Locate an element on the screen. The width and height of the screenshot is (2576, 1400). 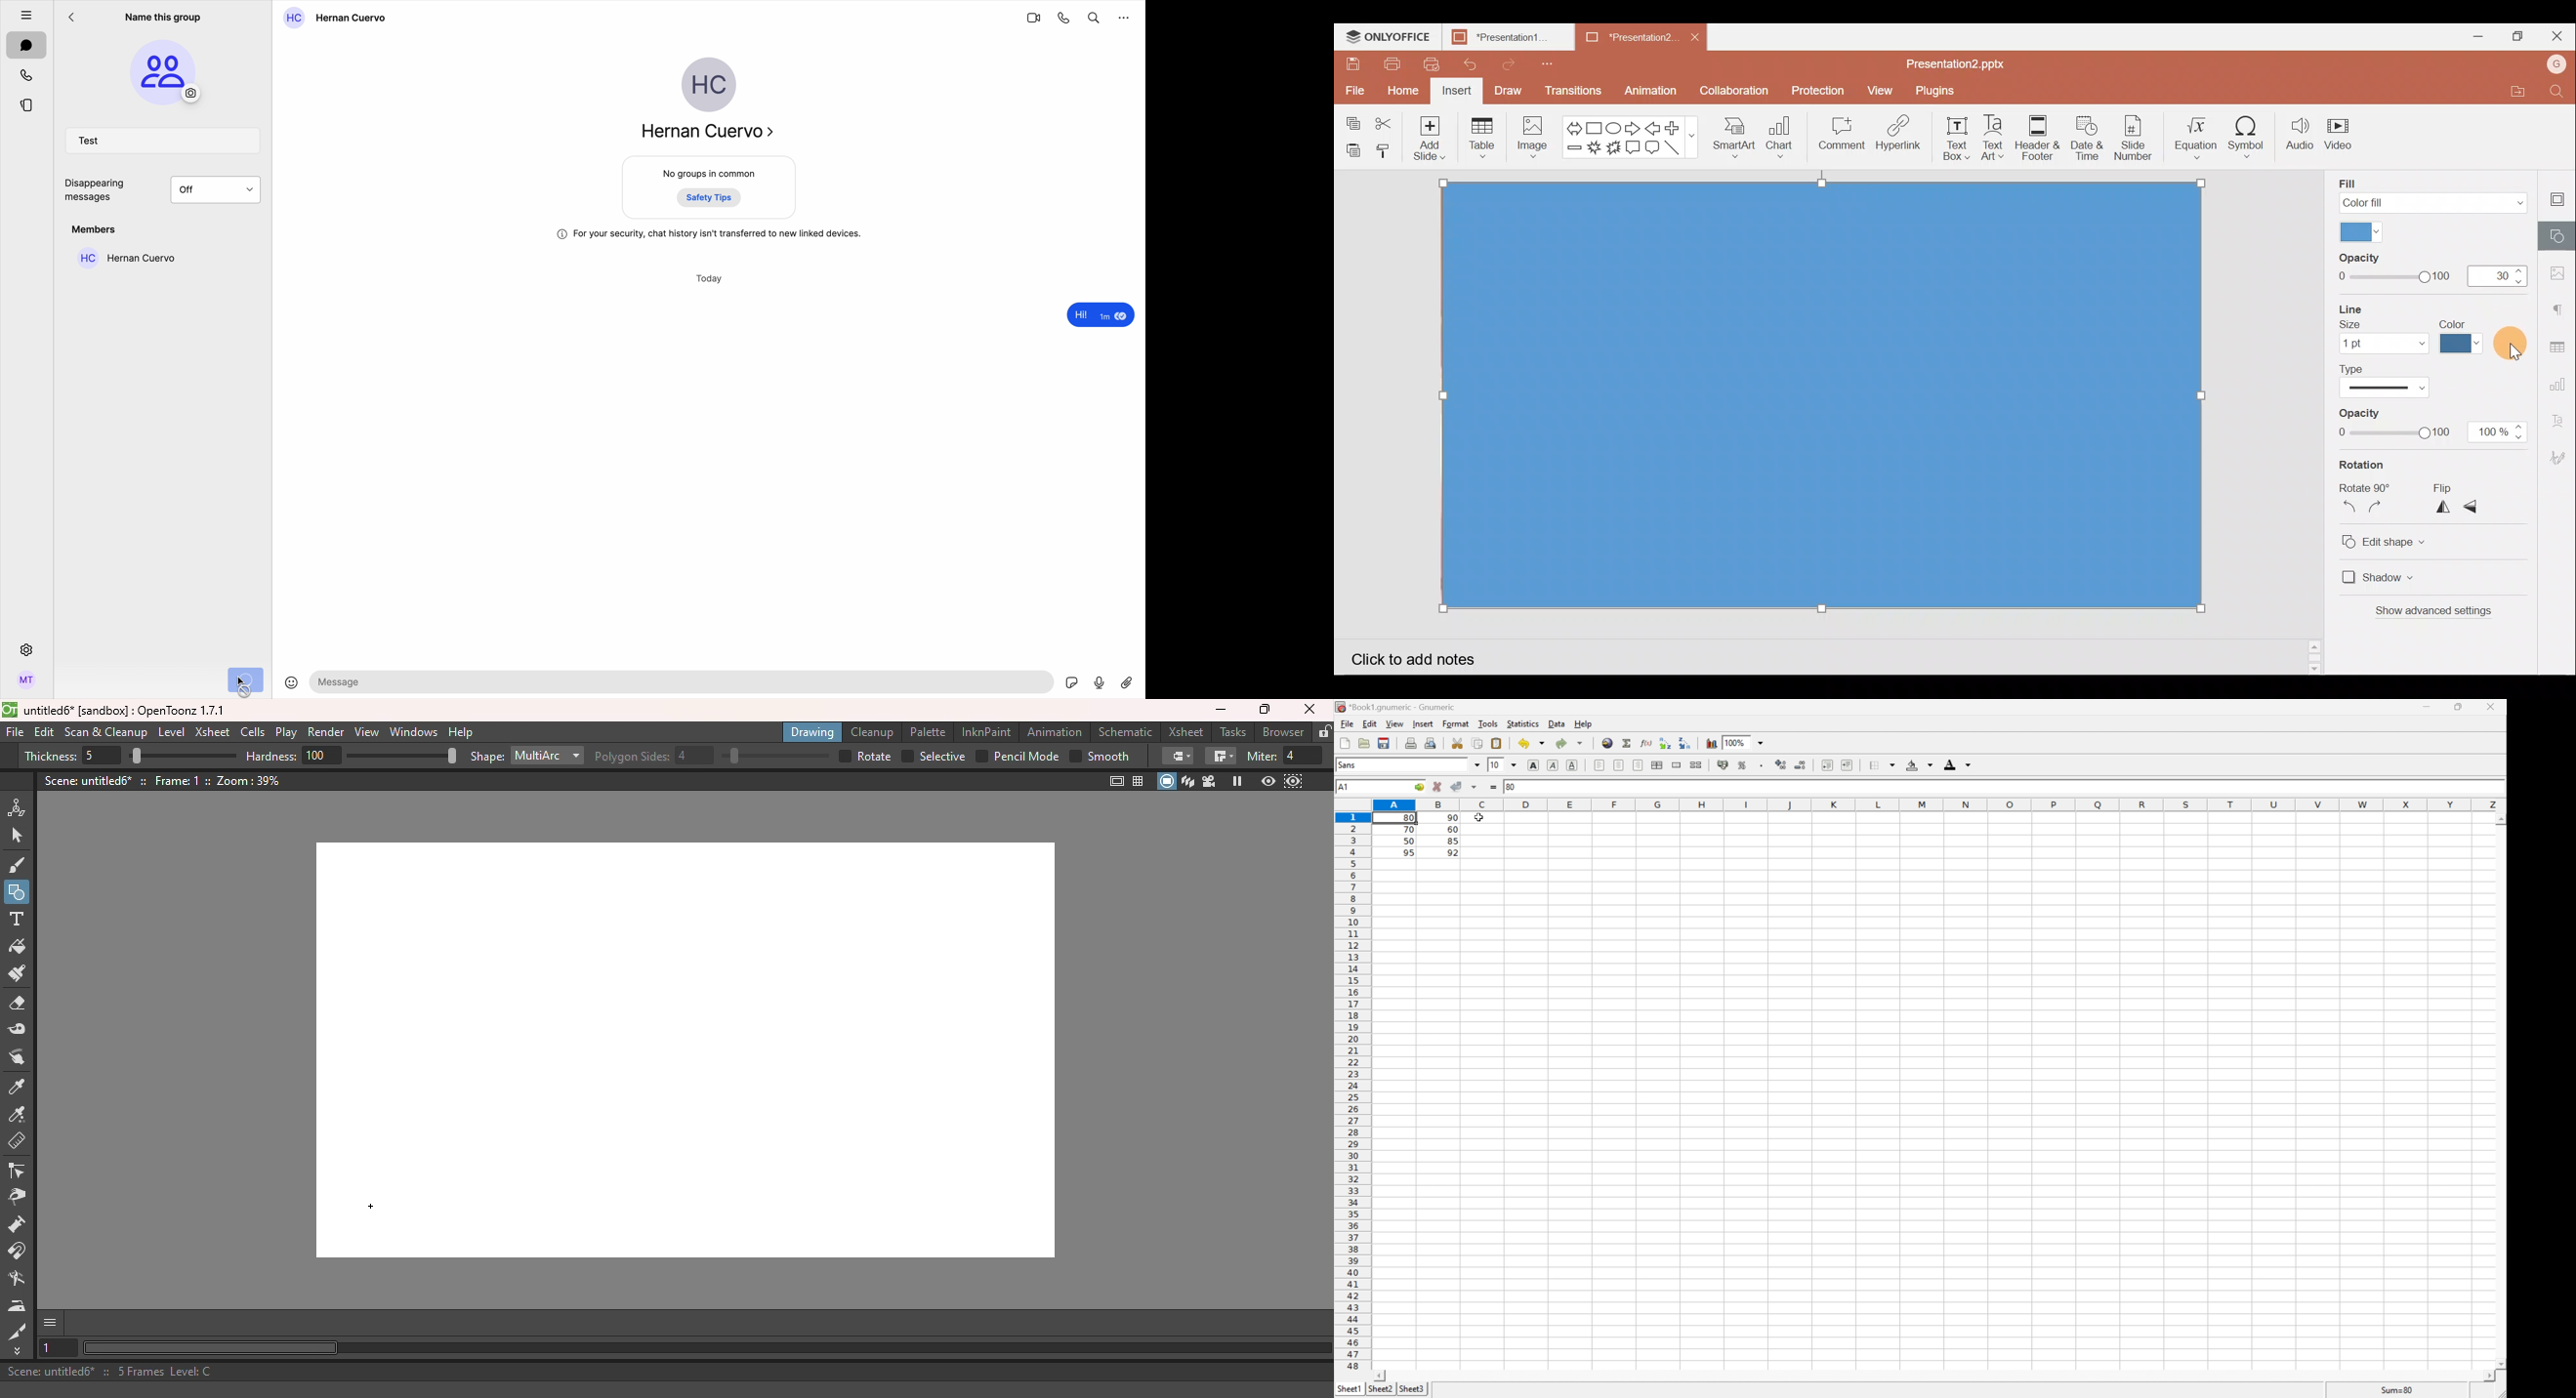
Redo is located at coordinates (1511, 64).